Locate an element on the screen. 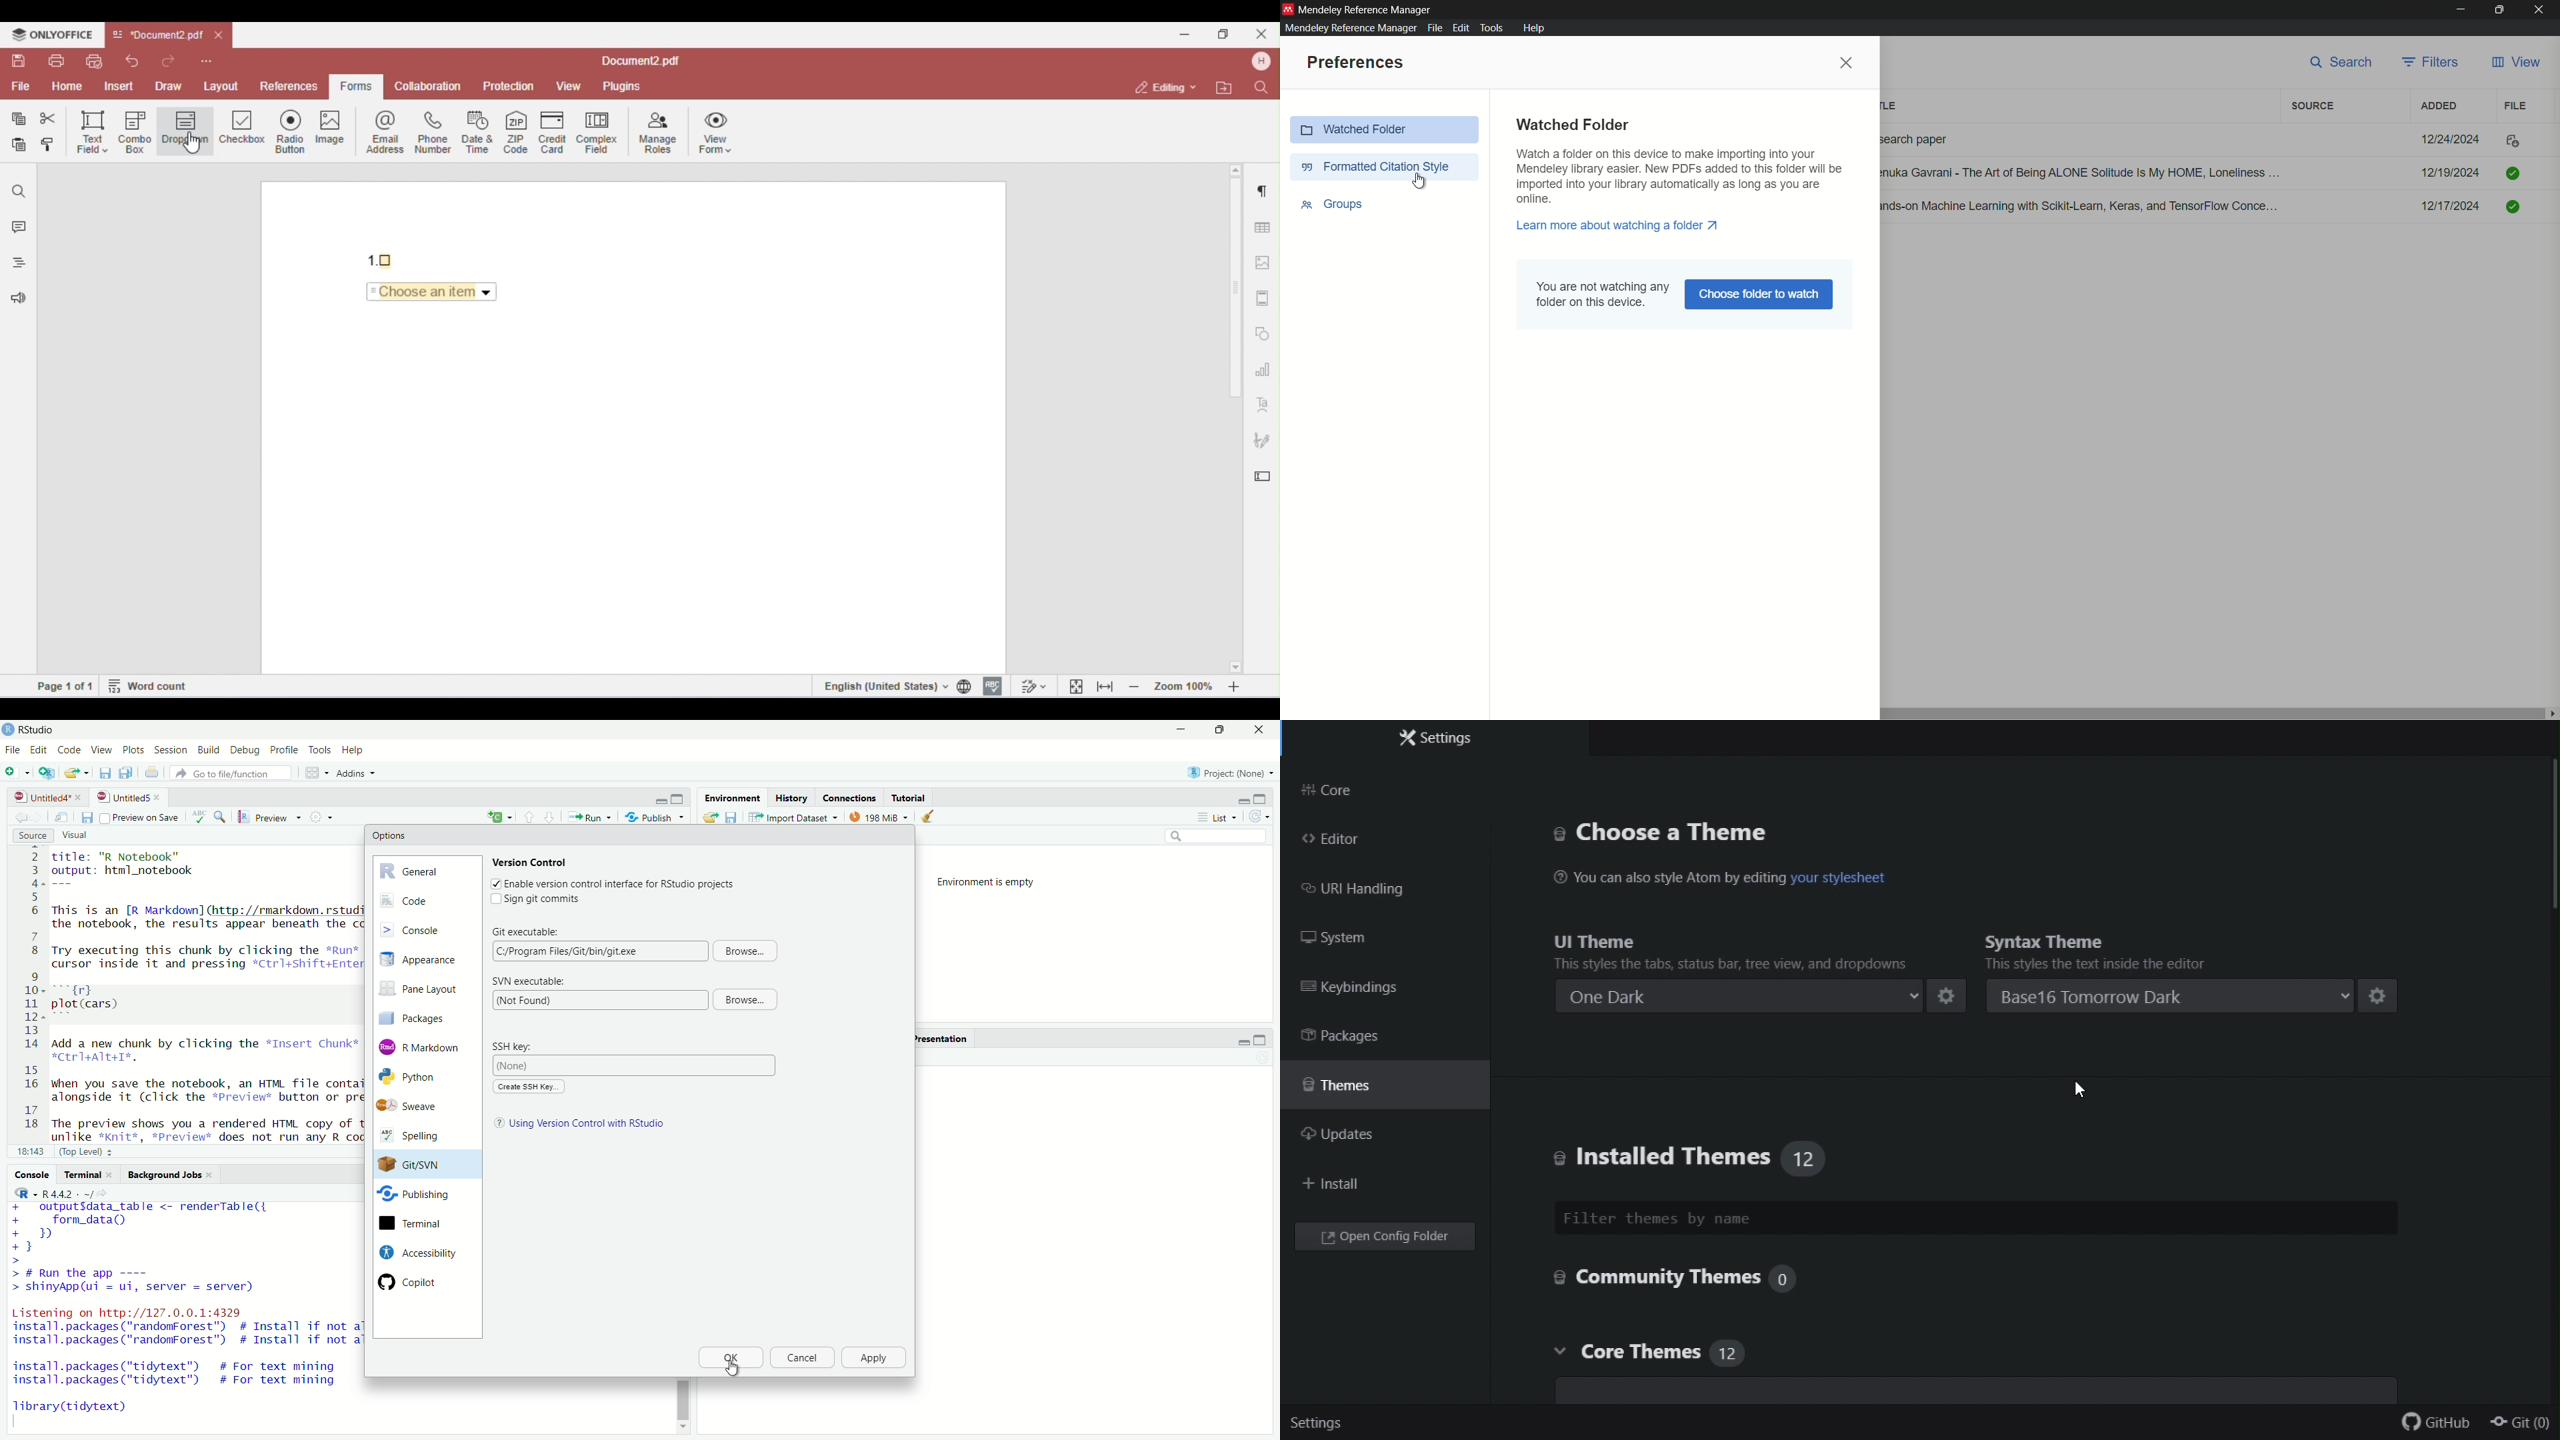 This screenshot has height=1456, width=2576. + outputfdata_table <- renderTable({+ form_data()+B+}>> # Run the app ----> shinyApp(ui = ui, server = server)Listening on http://127.0.0.1:4329install.packages ("randomForest") # Install if not already installedinstall.packages ("randomForest") # Install if not already installedinstall.packages ("tidytext") # For text mininginstall.packages ("tidytext") # For text miningTibrary(tidytext) is located at coordinates (183, 1315).